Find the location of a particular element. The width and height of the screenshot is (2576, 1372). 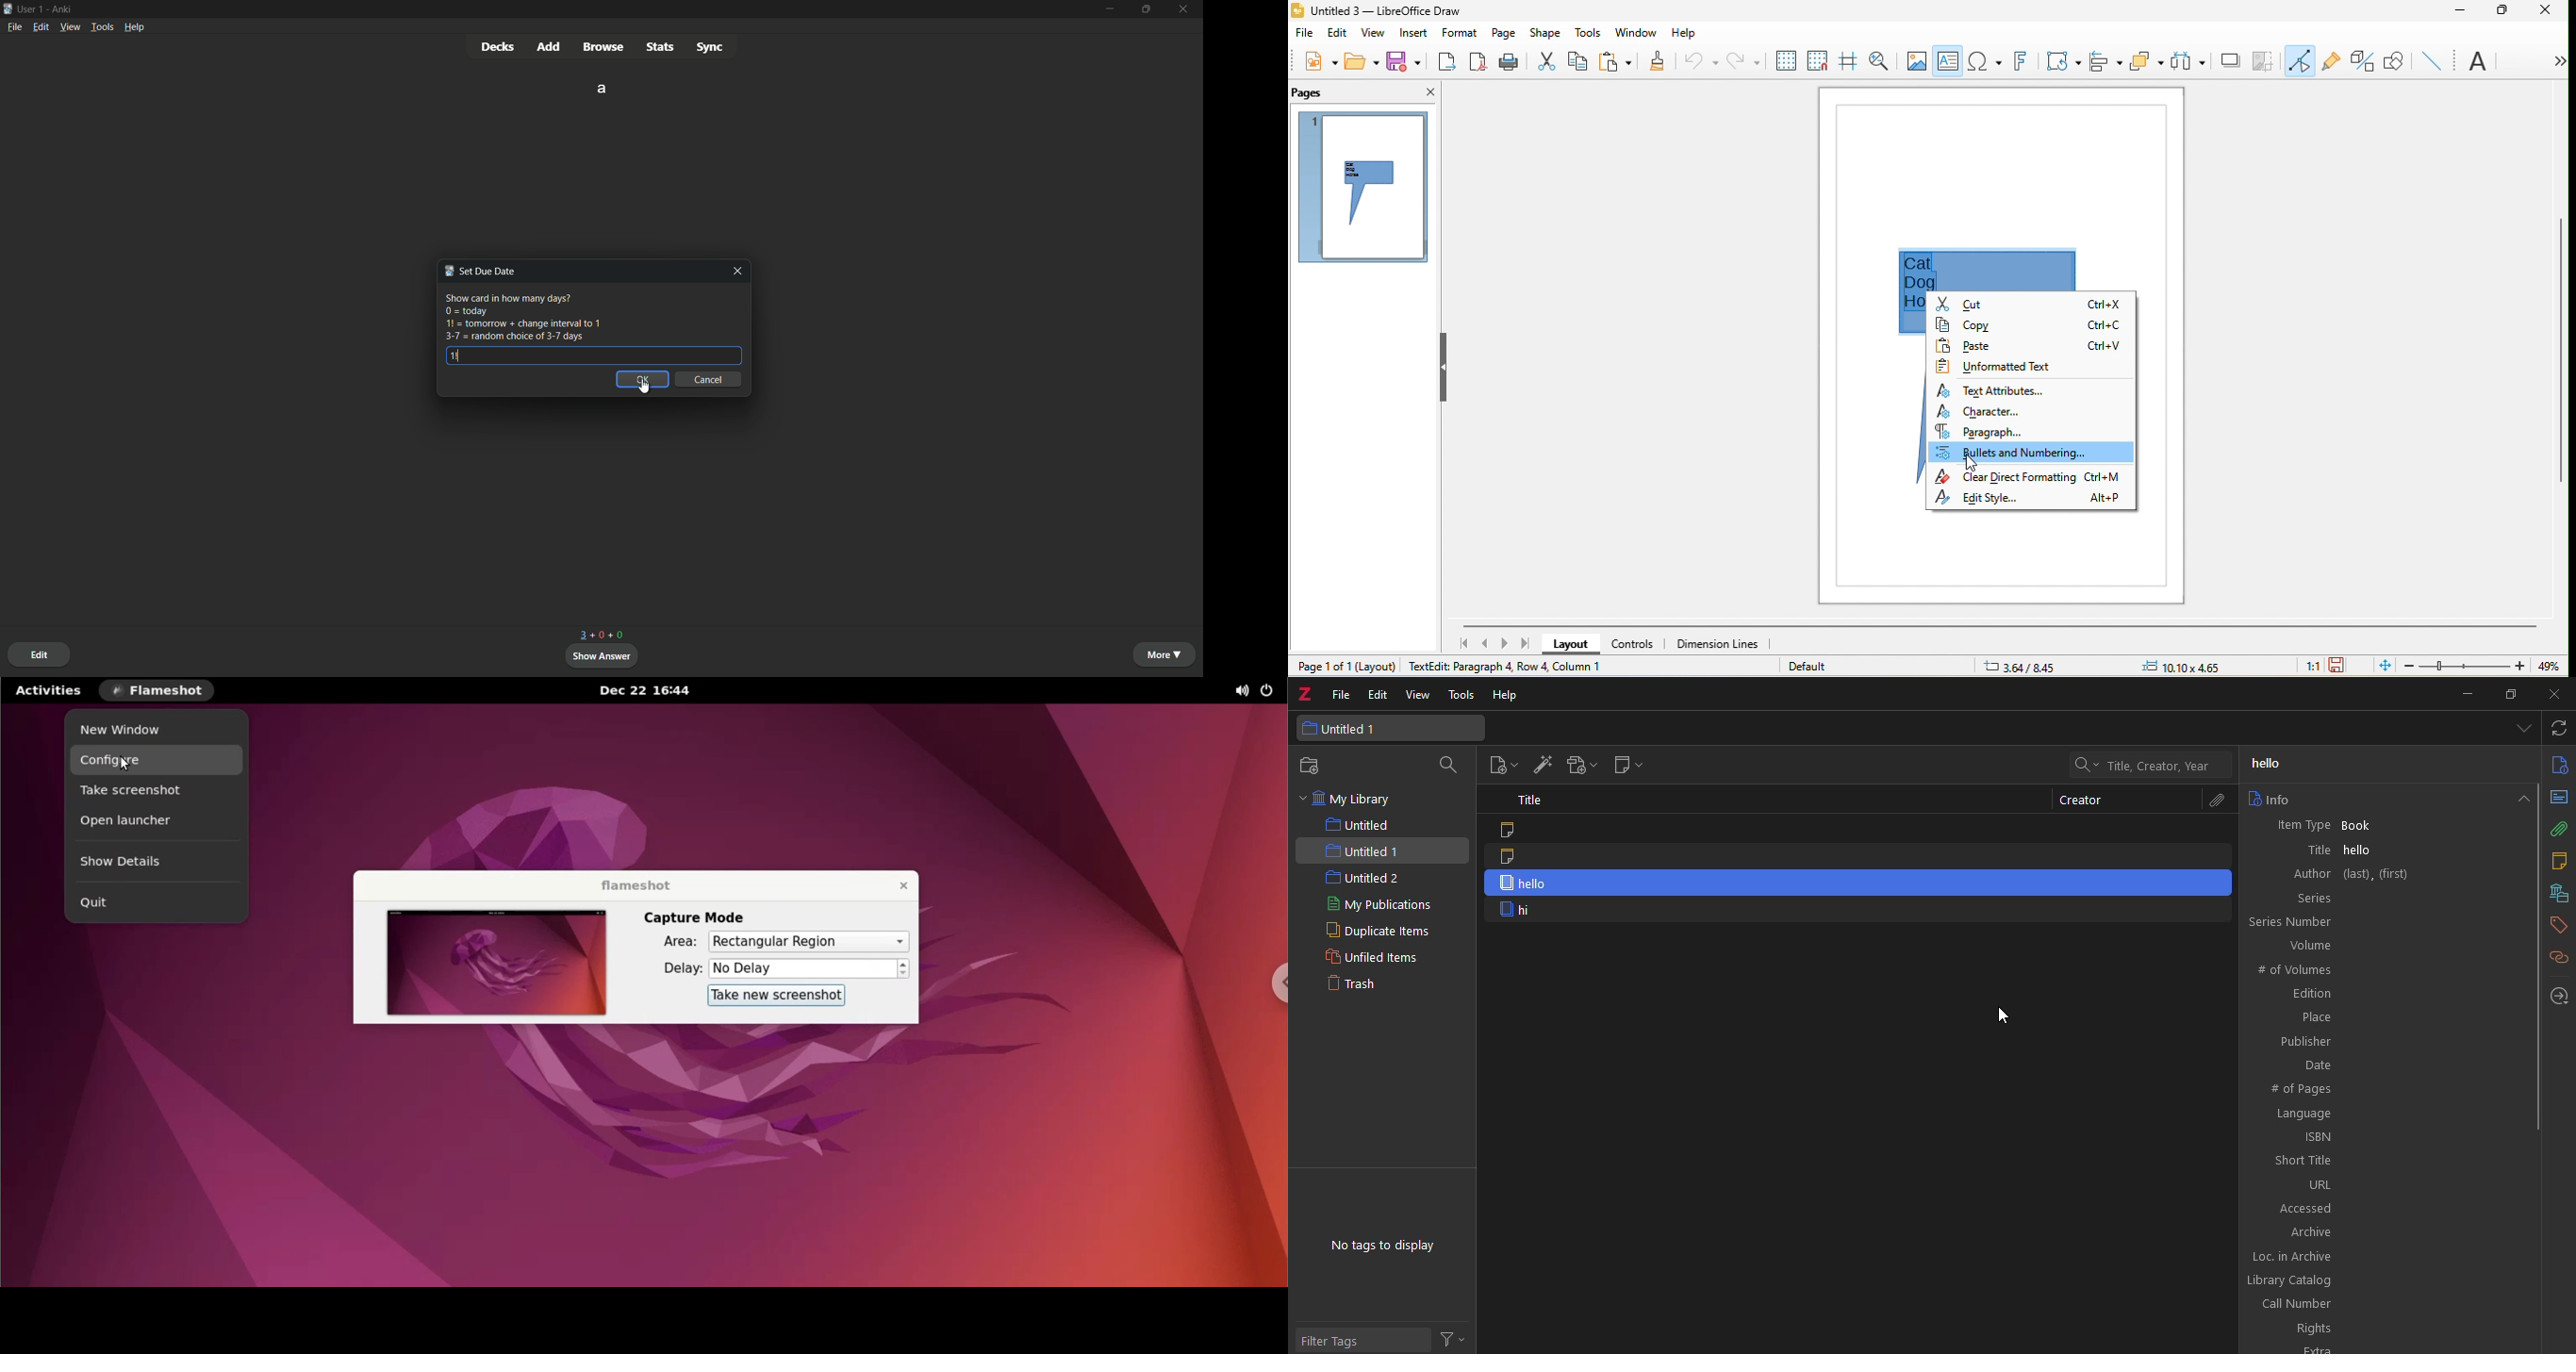

loc. in archive is located at coordinates (2384, 1256).